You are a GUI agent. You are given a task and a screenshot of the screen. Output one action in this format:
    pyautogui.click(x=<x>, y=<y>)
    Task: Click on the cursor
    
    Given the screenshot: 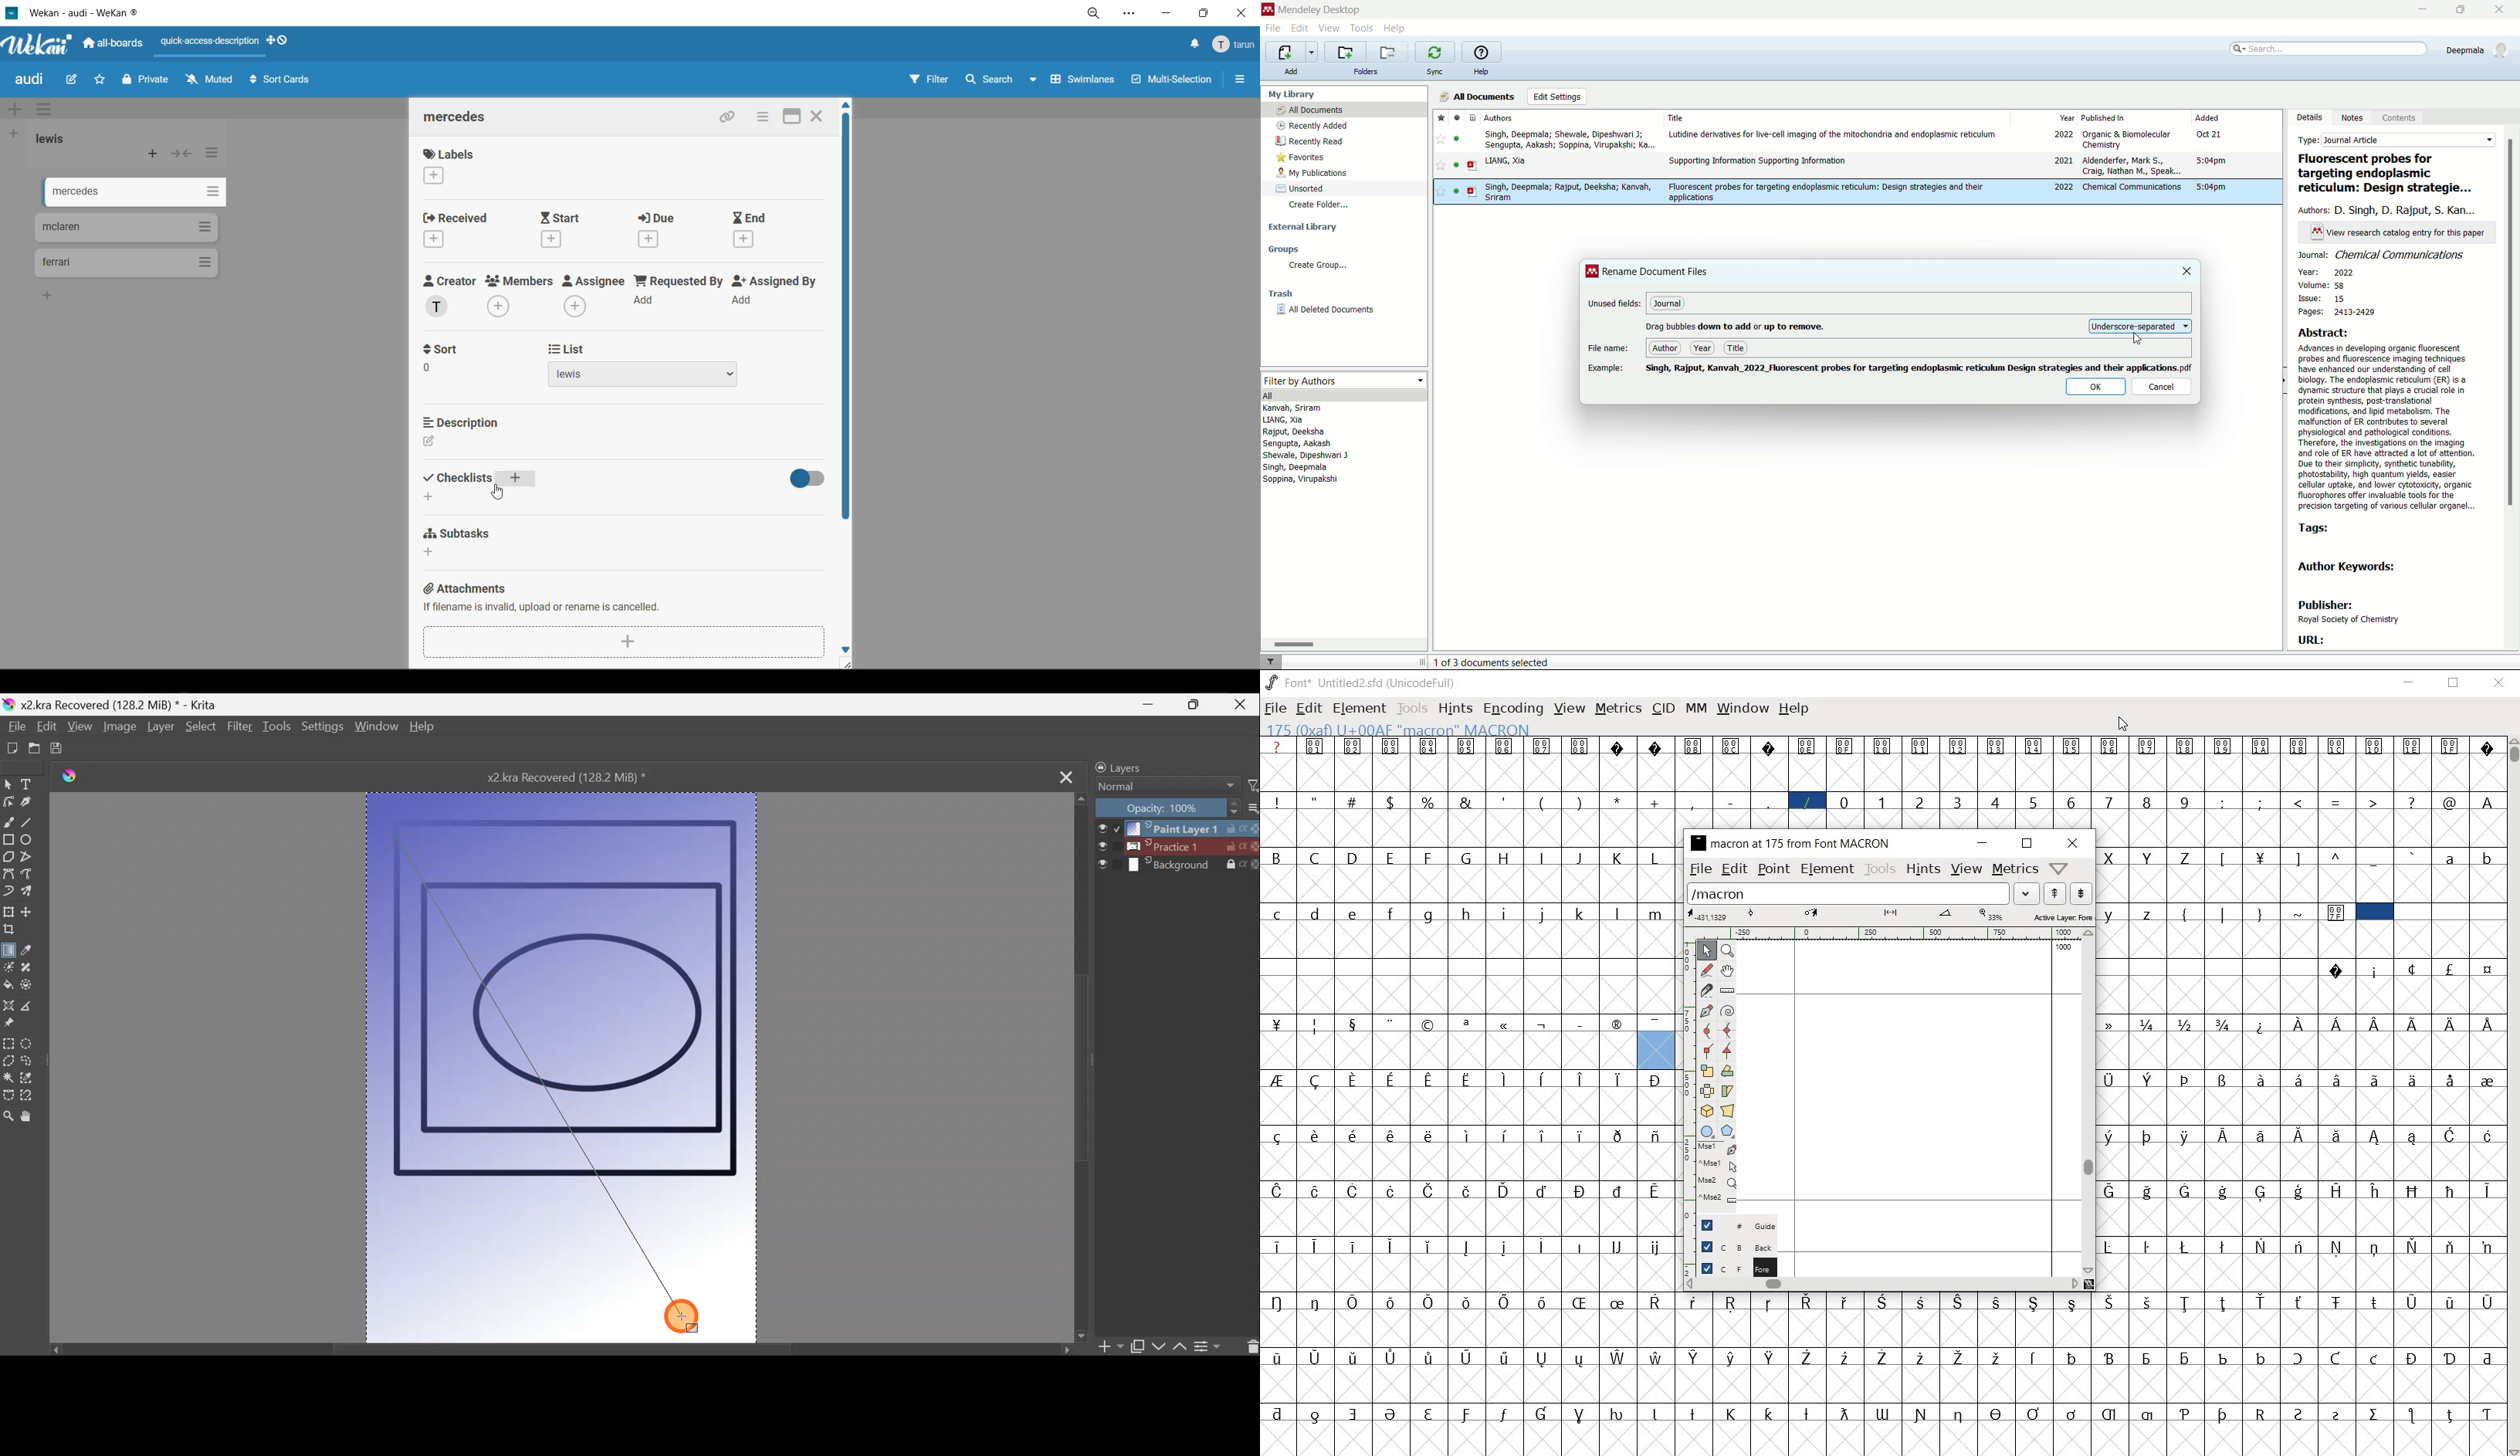 What is the action you would take?
    pyautogui.click(x=2143, y=340)
    